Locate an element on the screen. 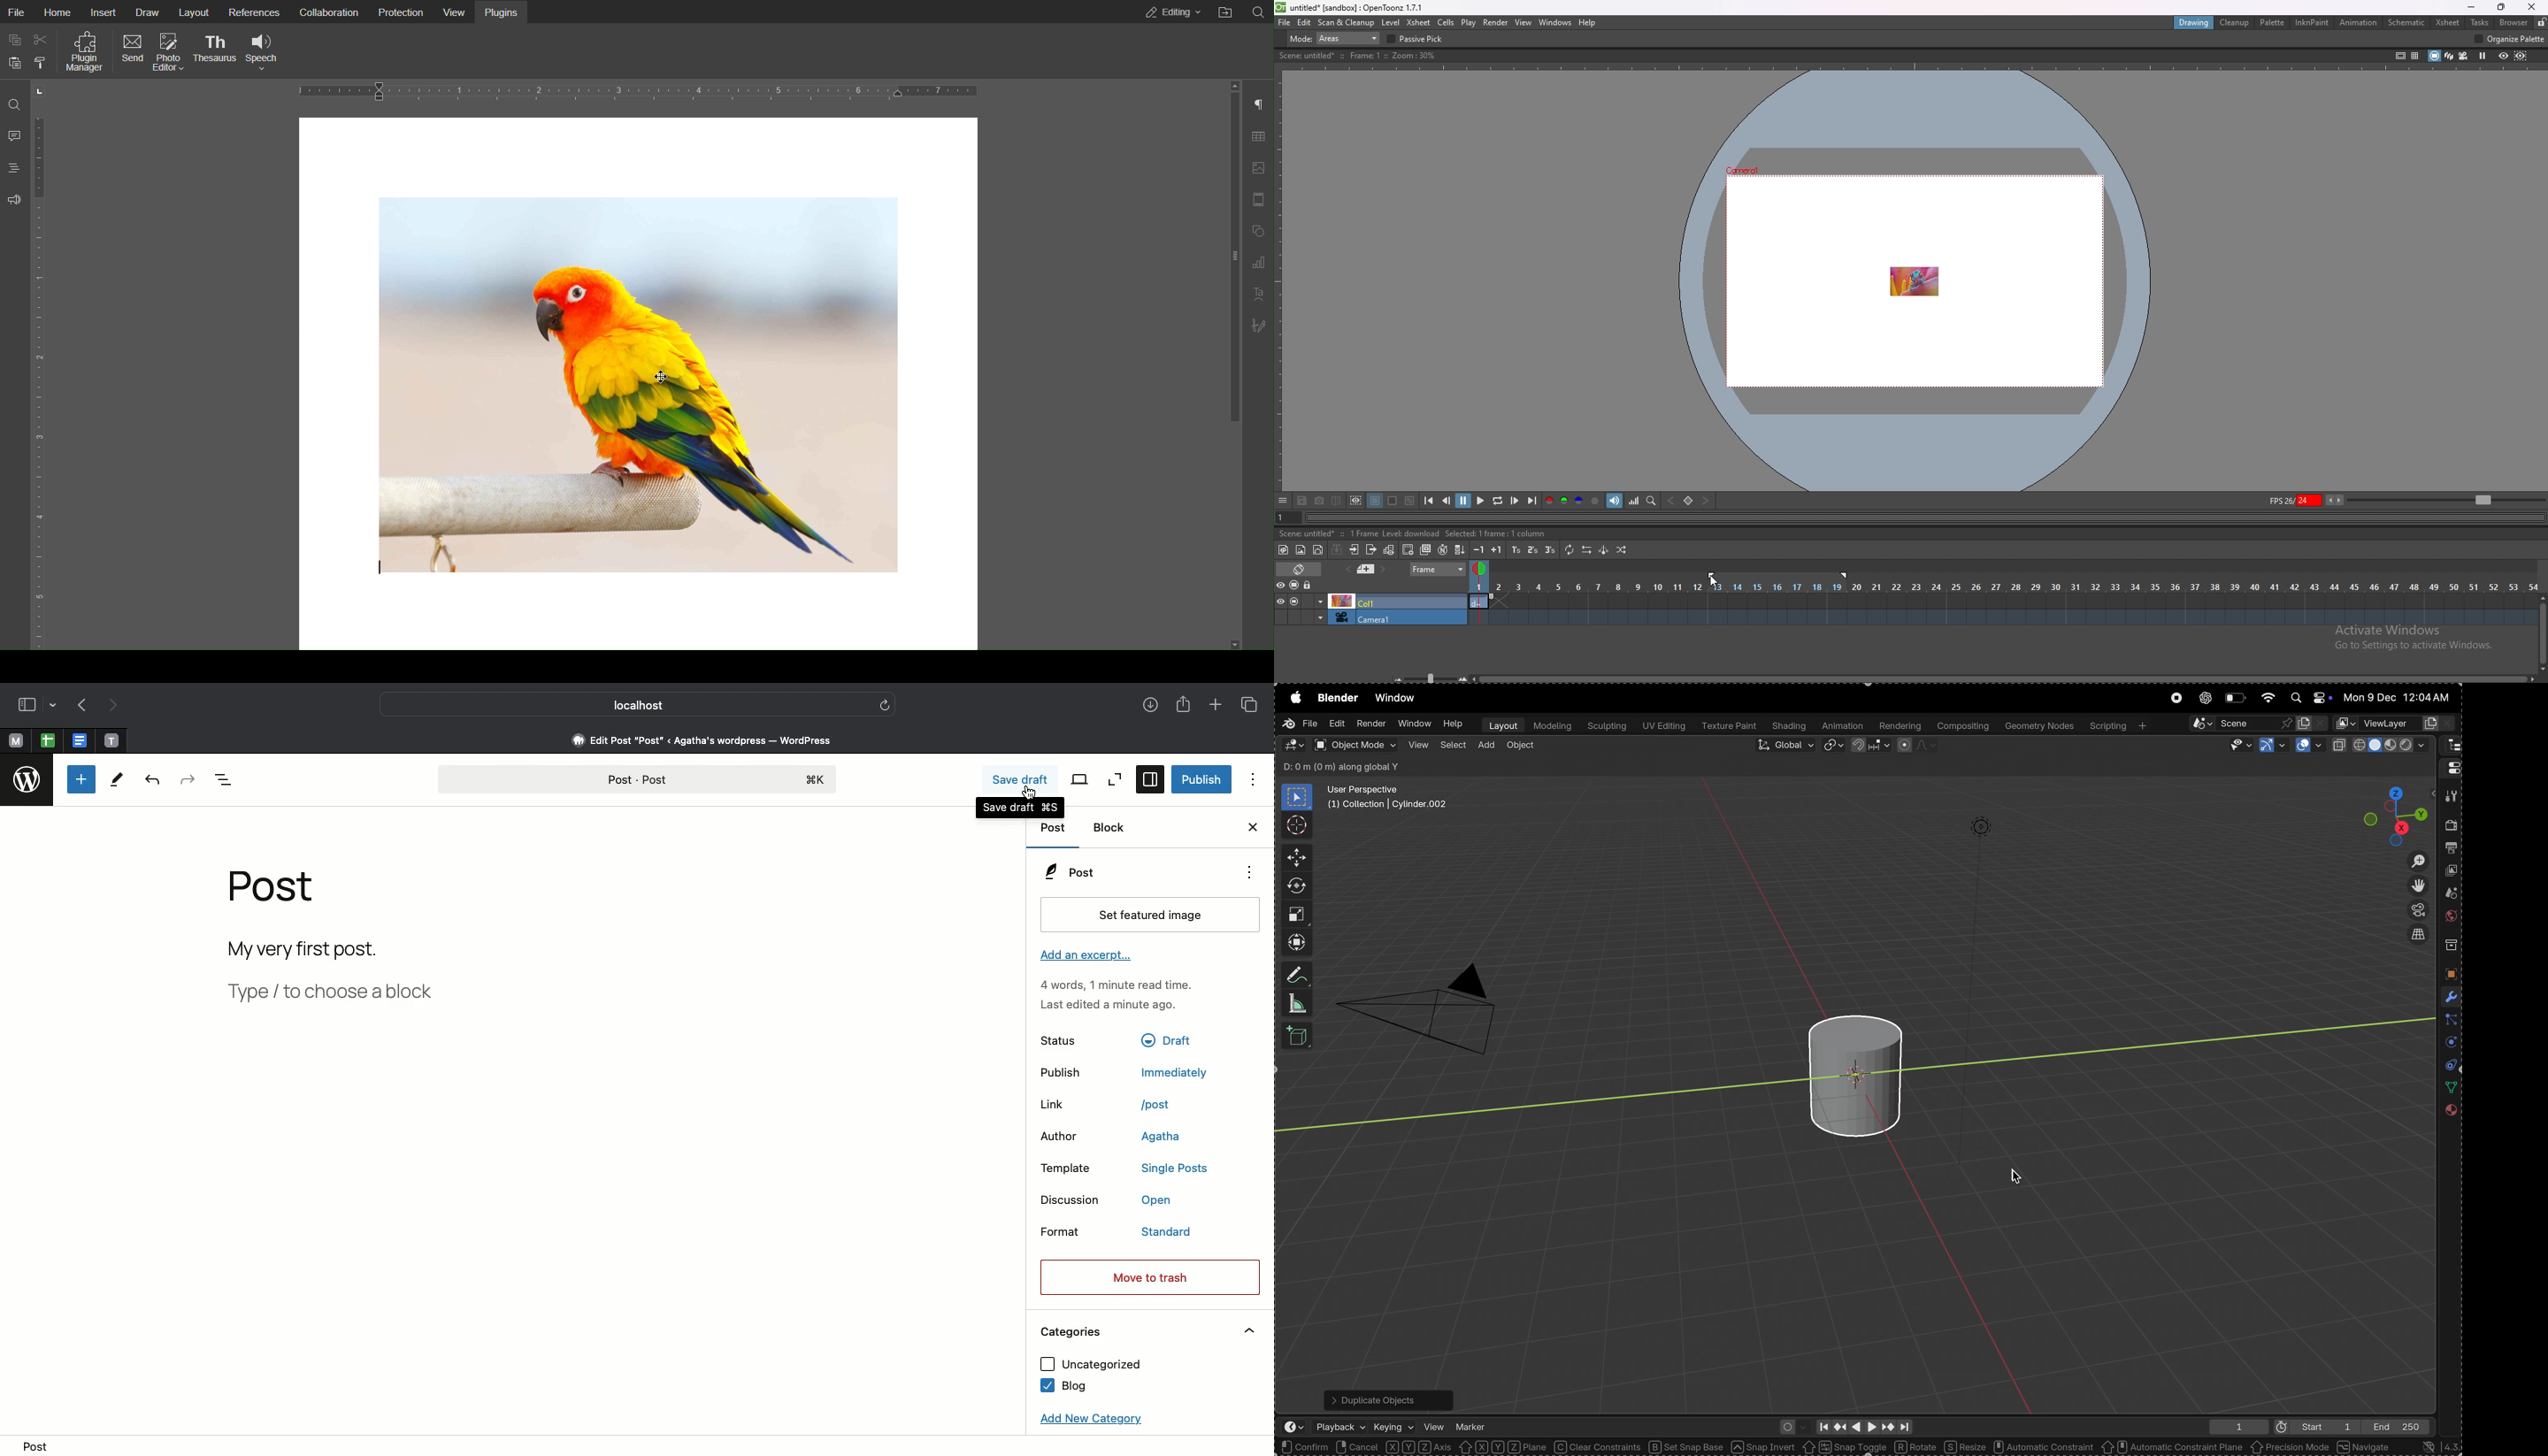  Protection is located at coordinates (398, 11).